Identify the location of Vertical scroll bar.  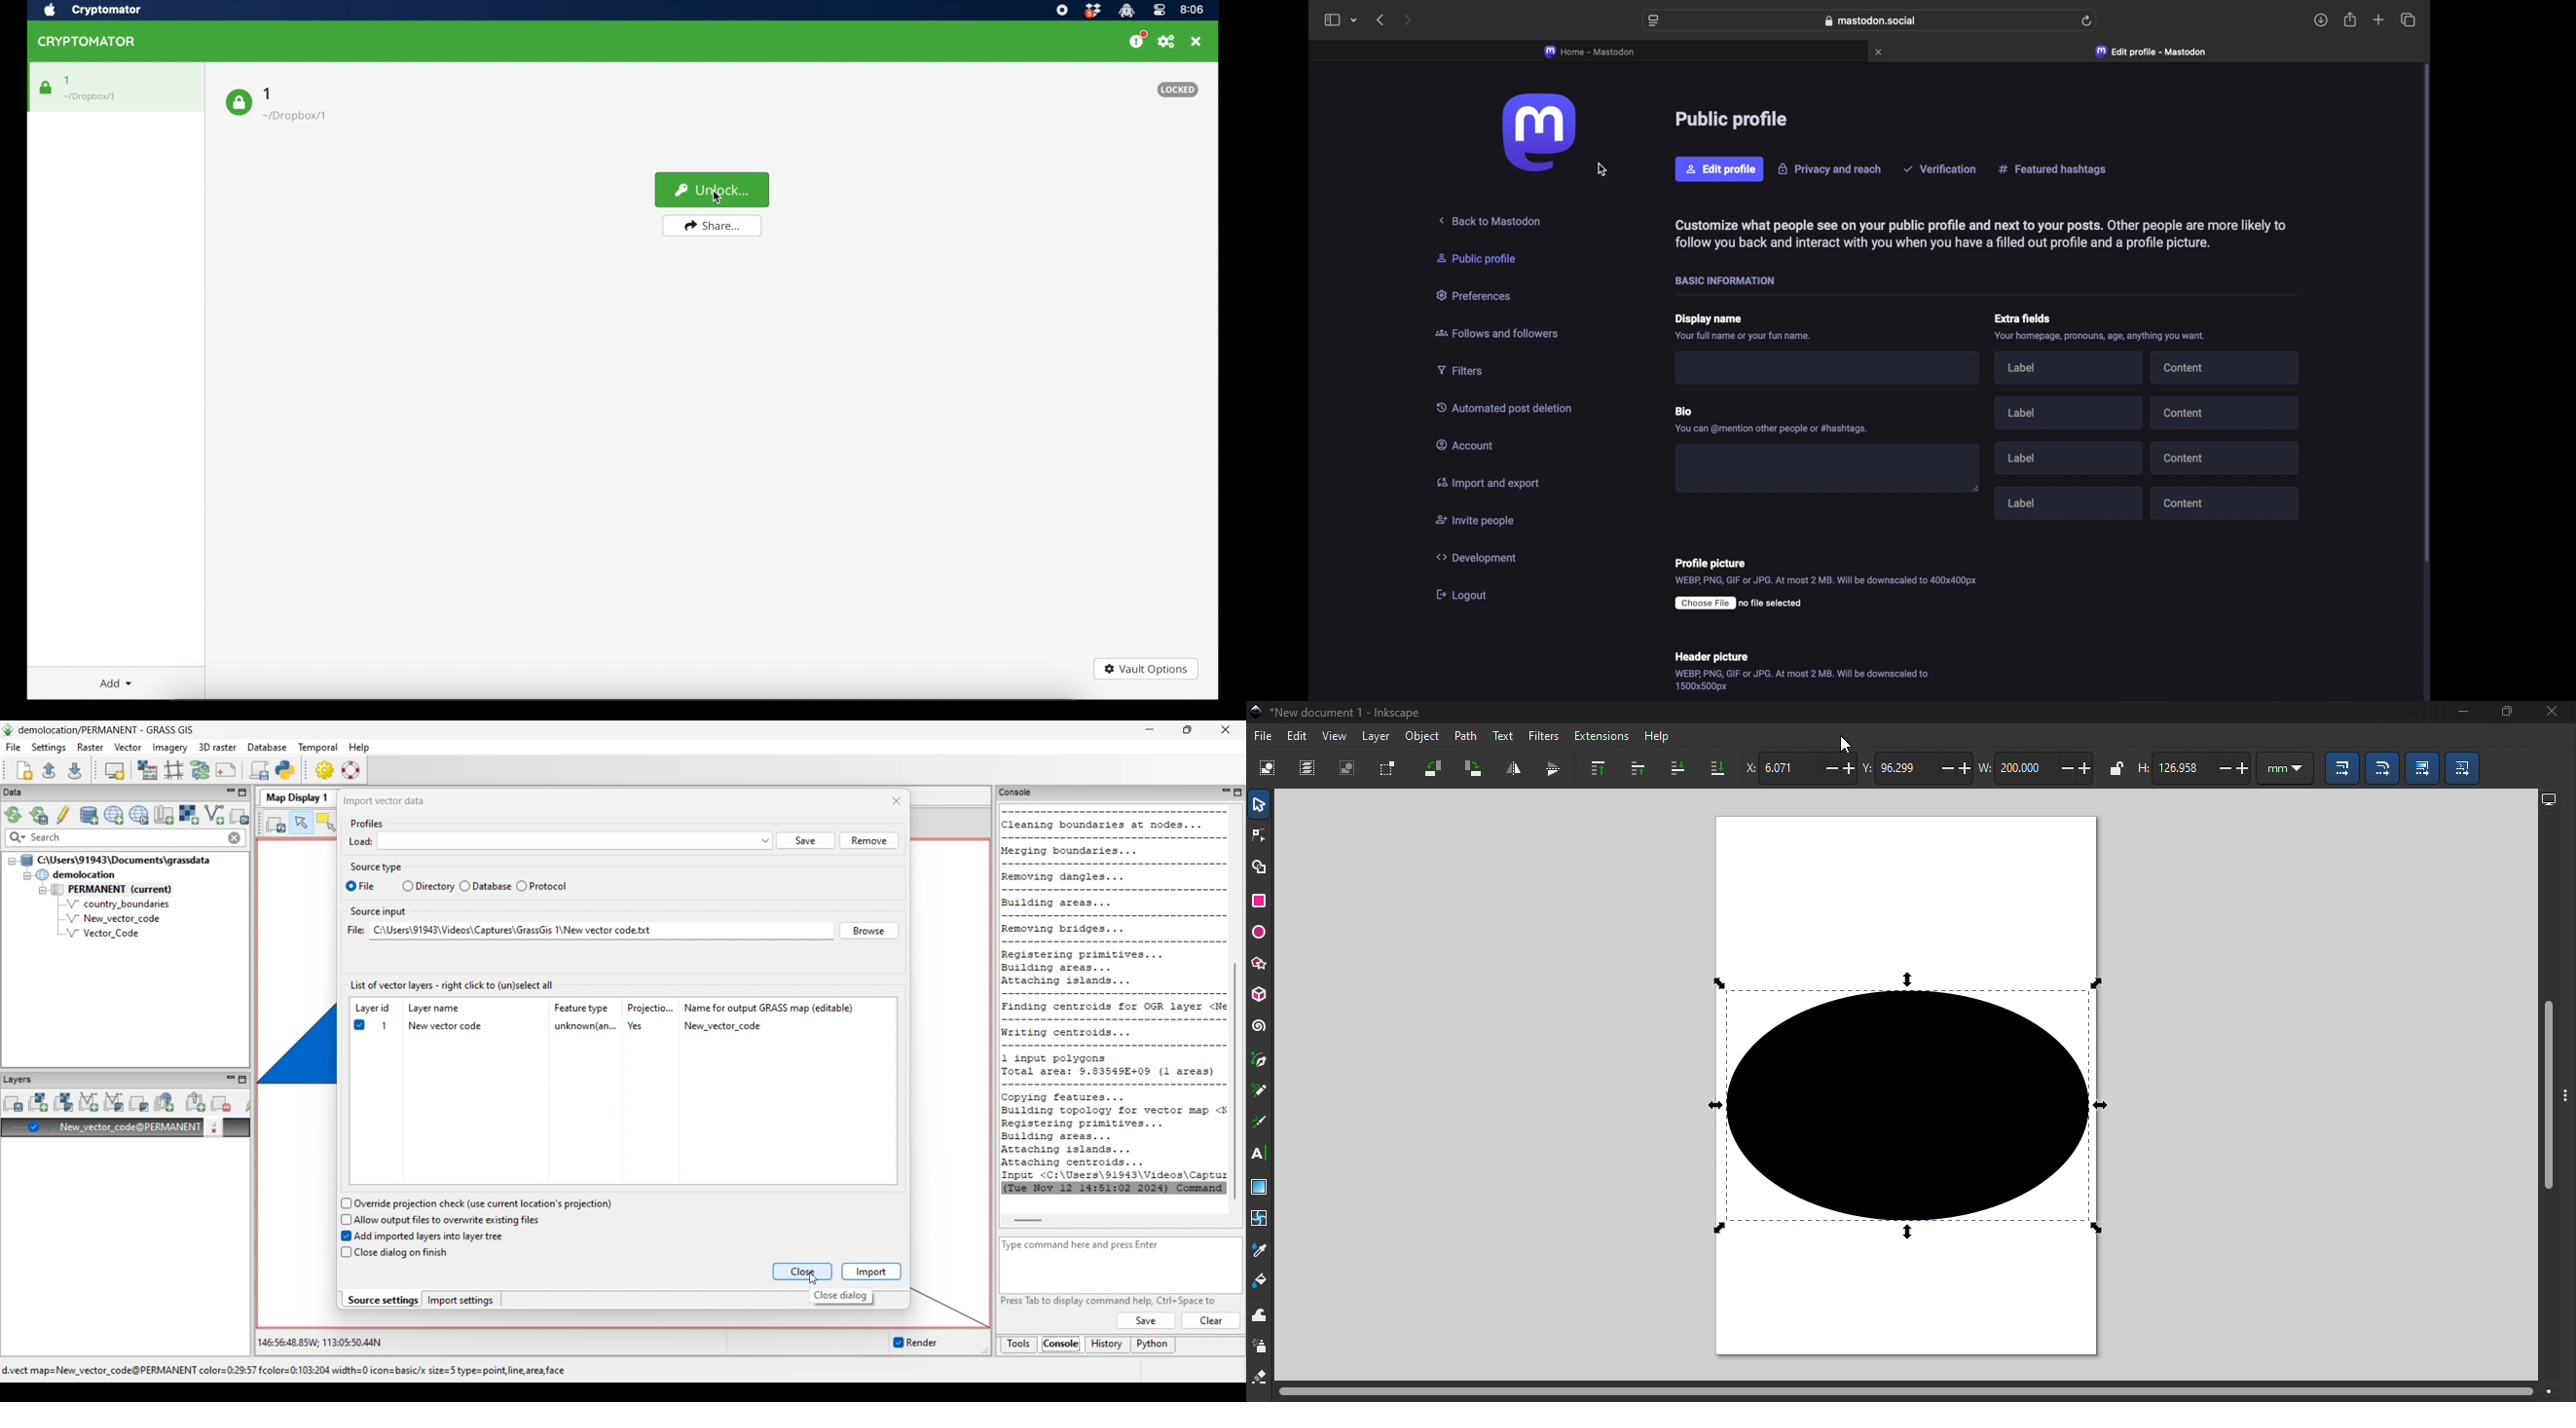
(2546, 1096).